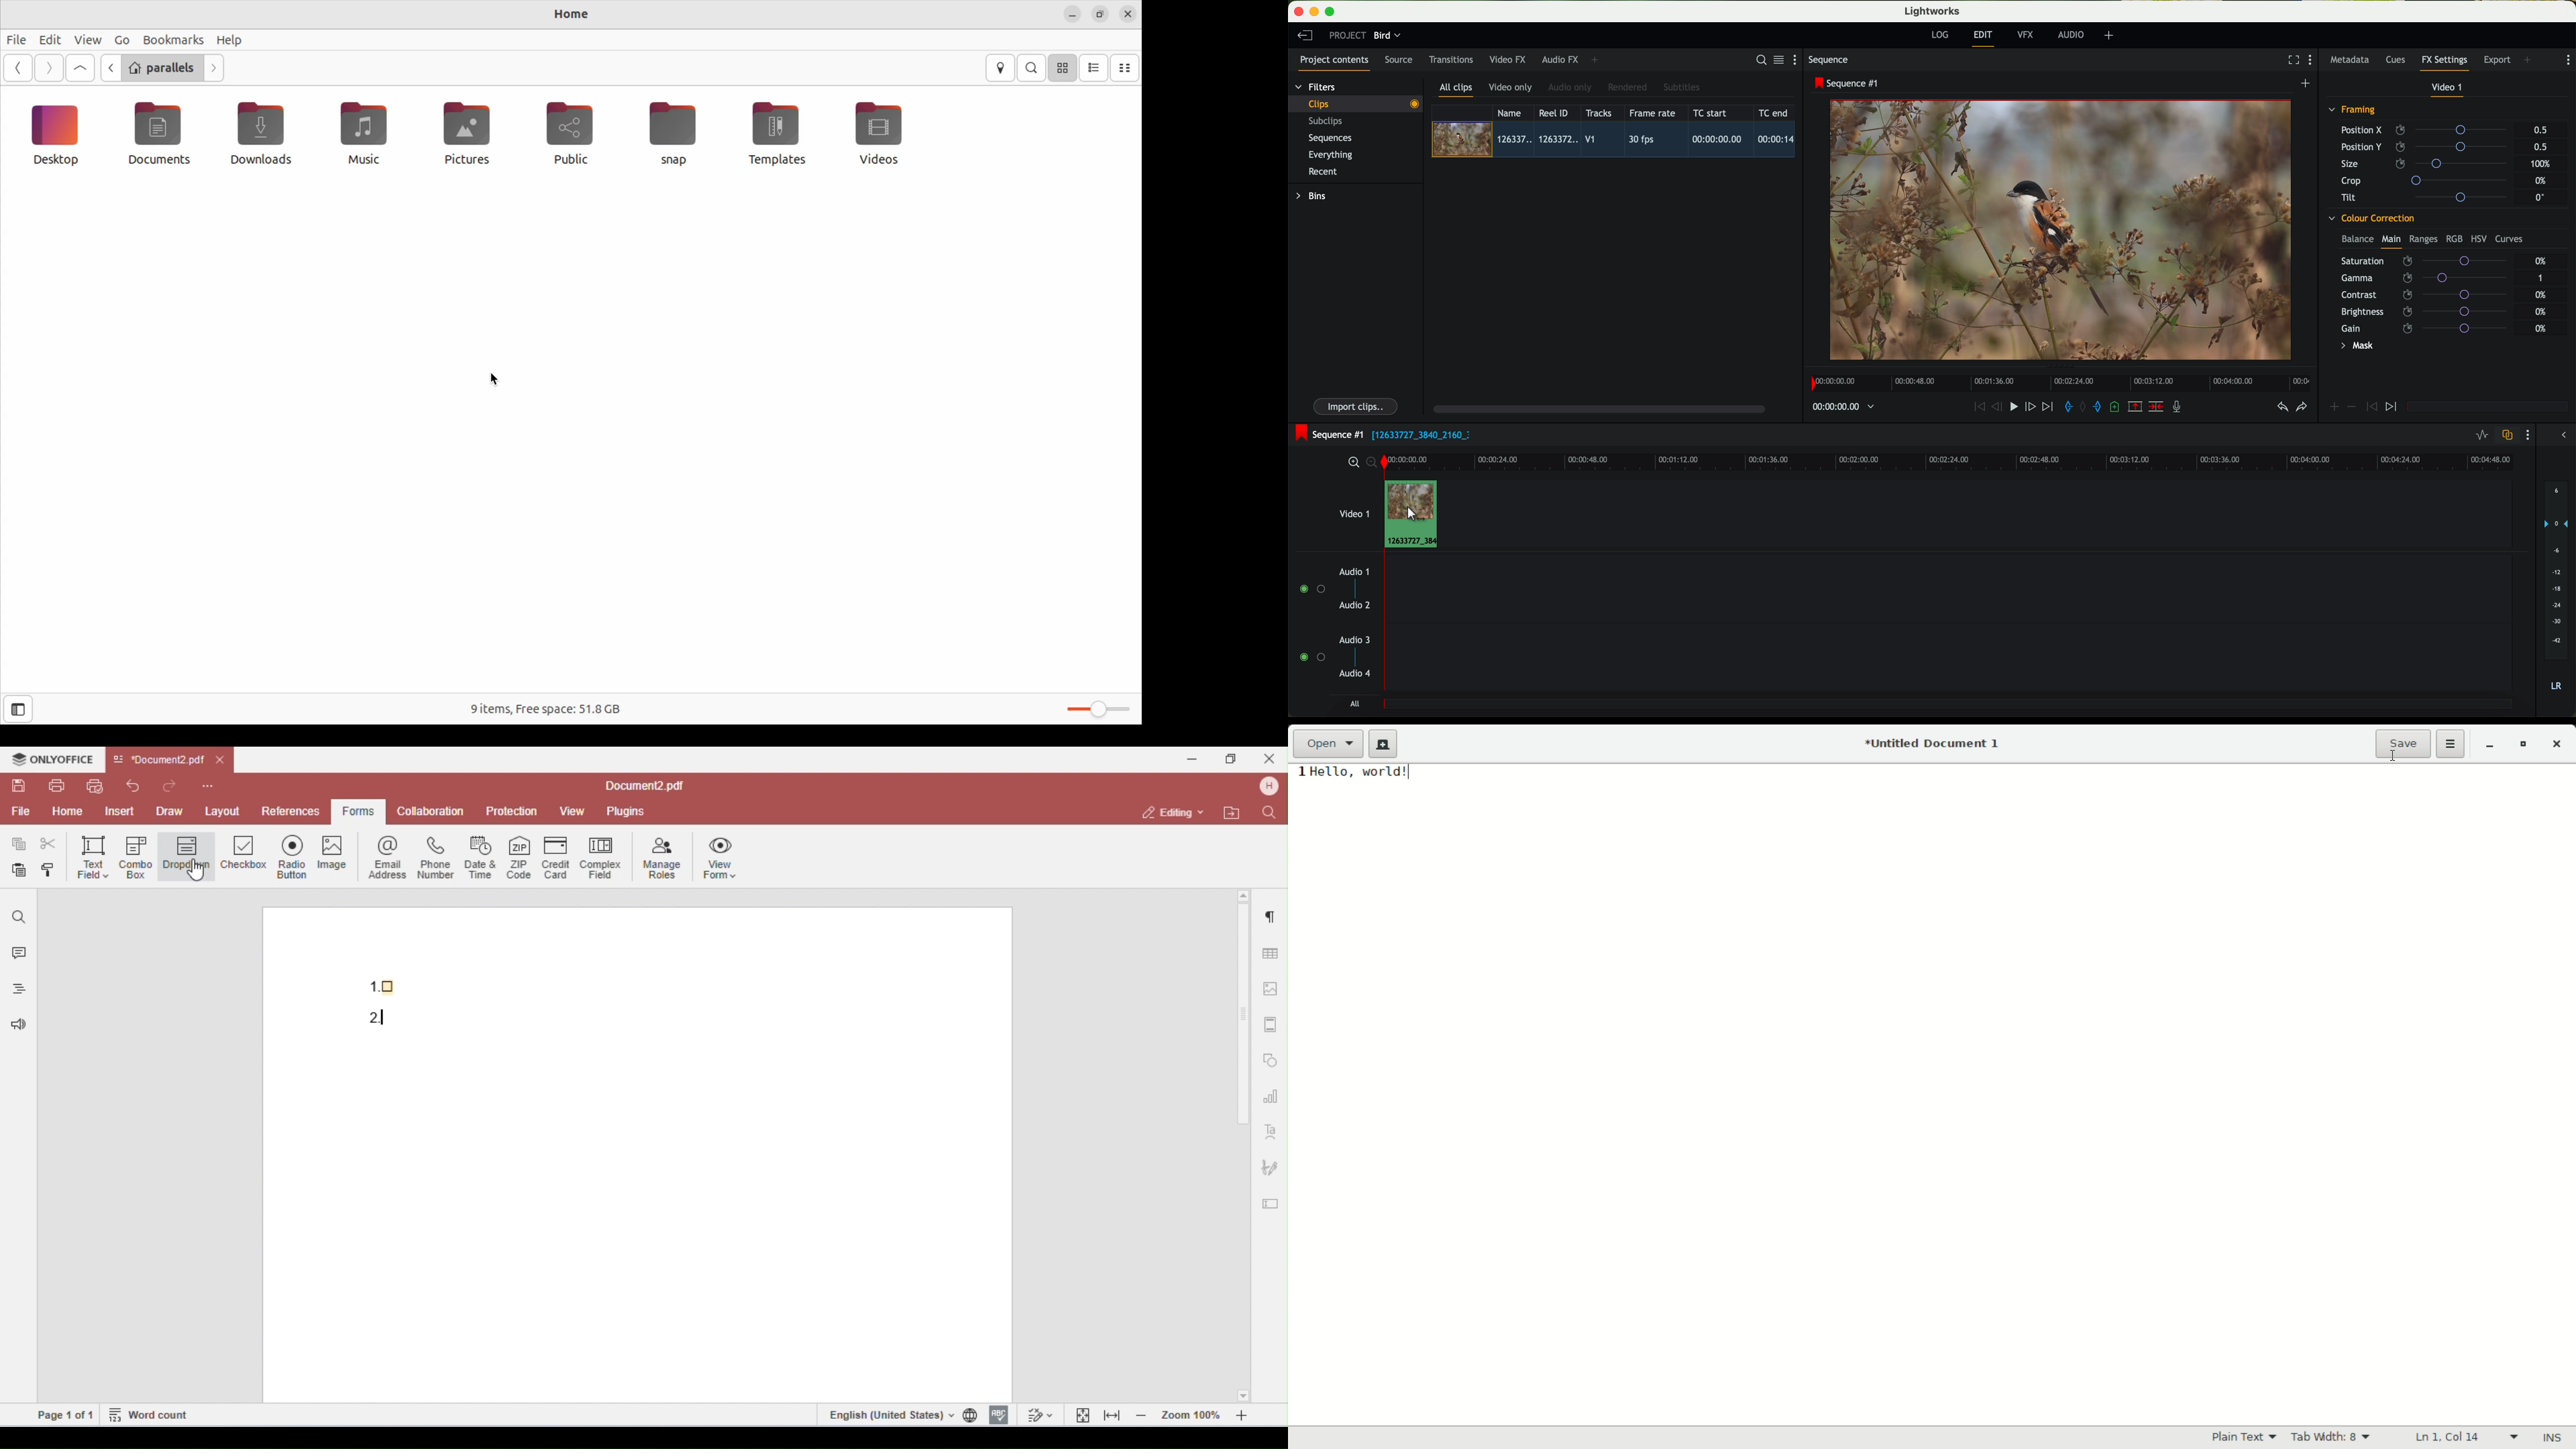 The height and width of the screenshot is (1456, 2576). Describe the element at coordinates (1316, 86) in the screenshot. I see `filters` at that location.